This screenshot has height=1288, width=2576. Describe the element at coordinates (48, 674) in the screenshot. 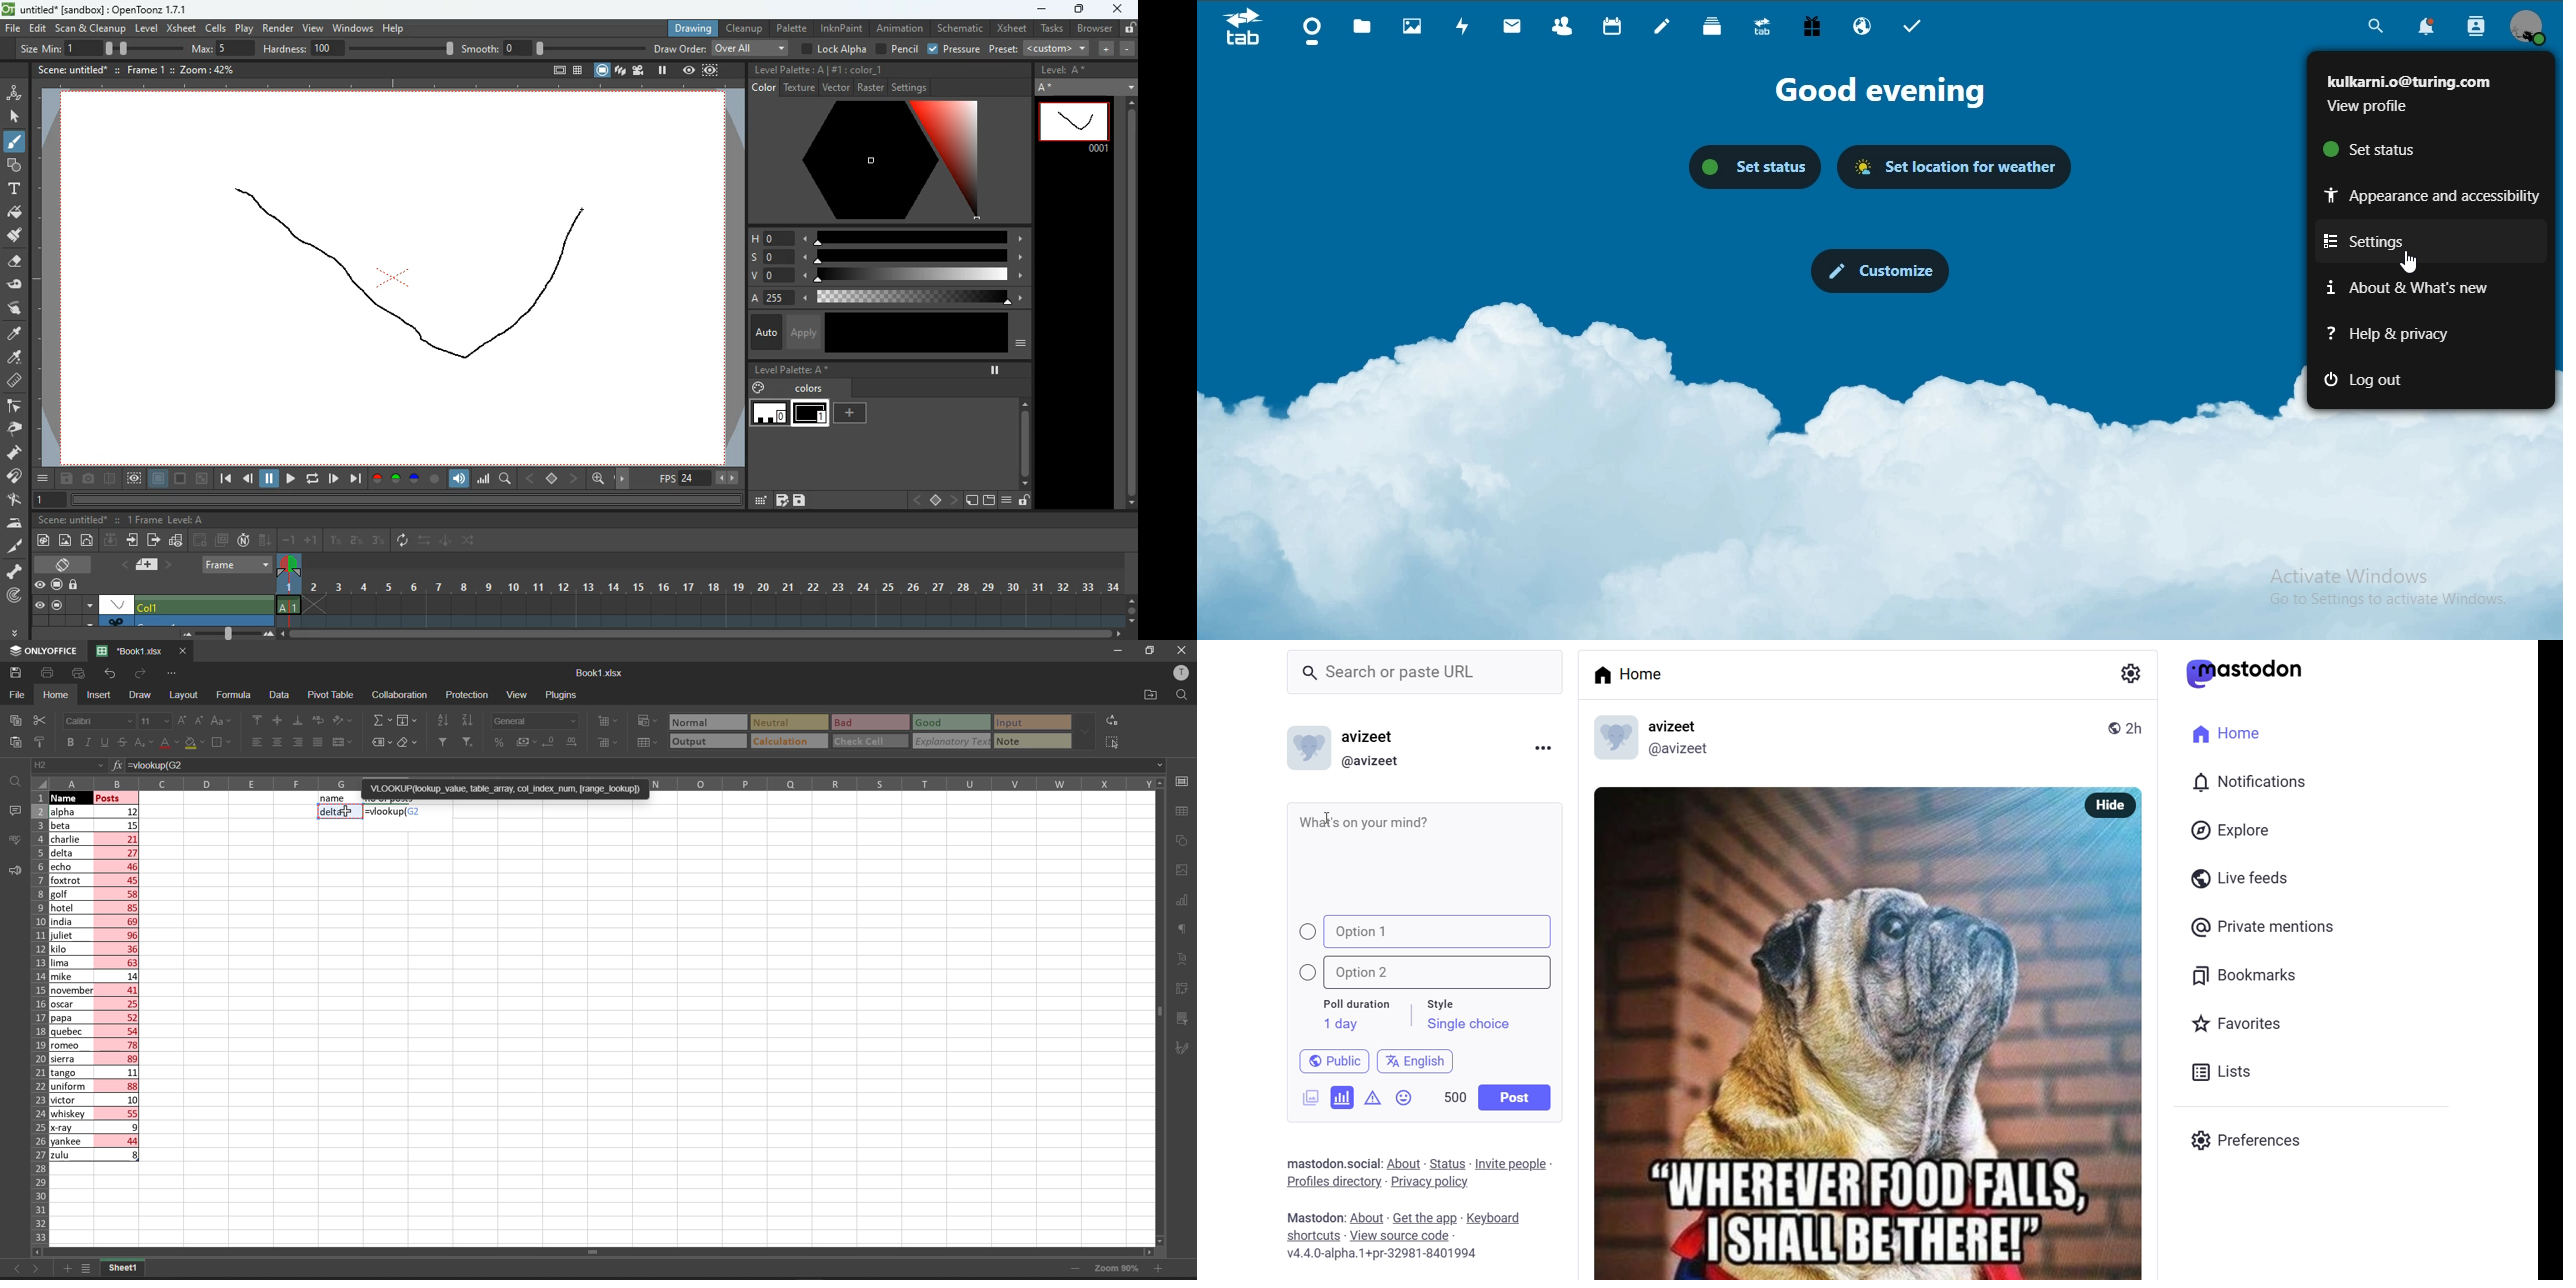

I see `print` at that location.